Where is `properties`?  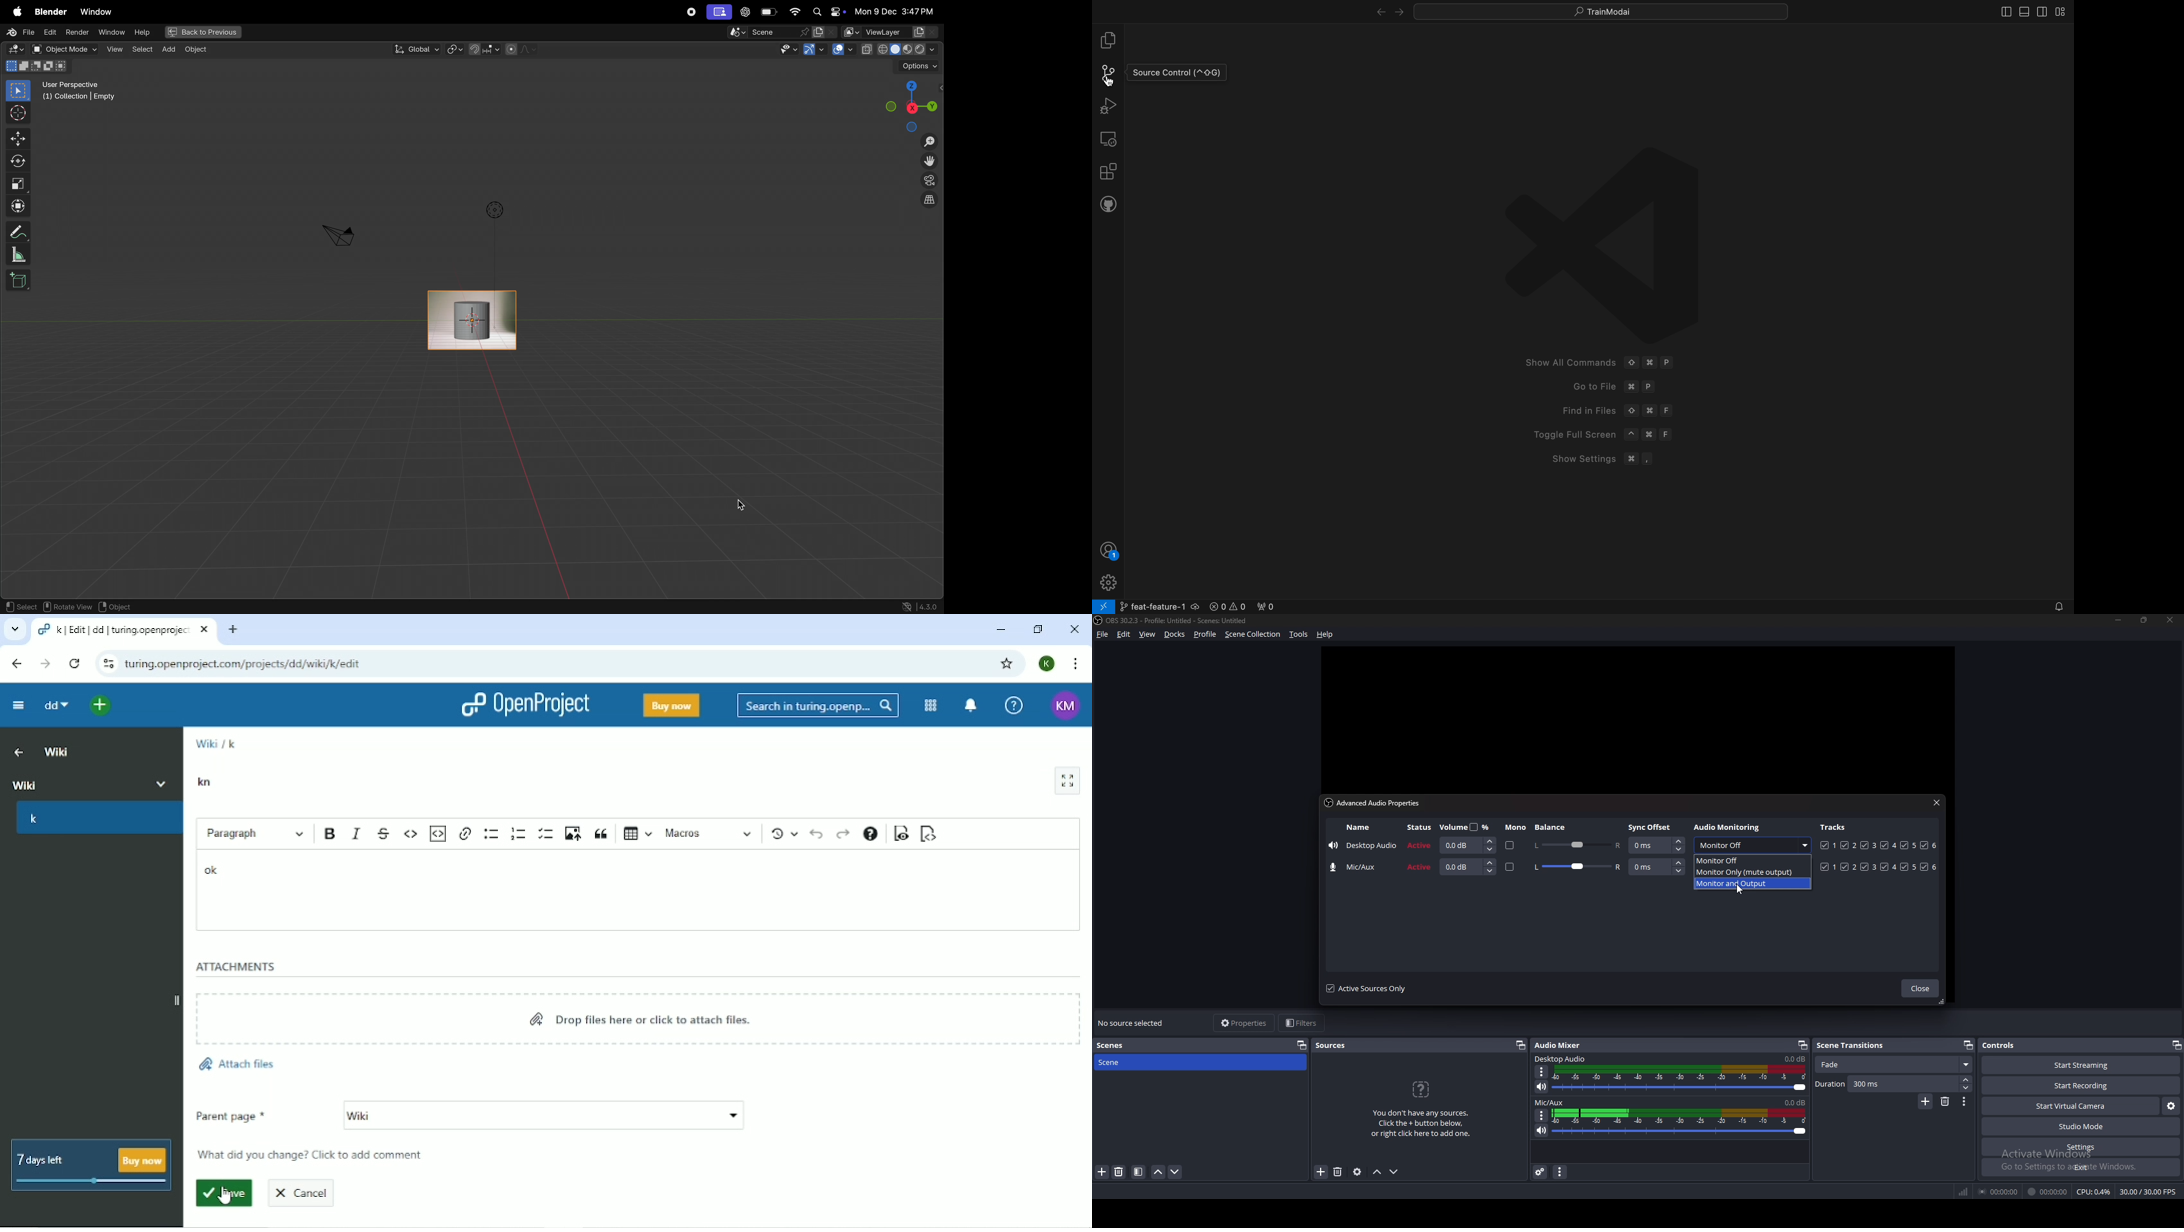
properties is located at coordinates (1243, 1024).